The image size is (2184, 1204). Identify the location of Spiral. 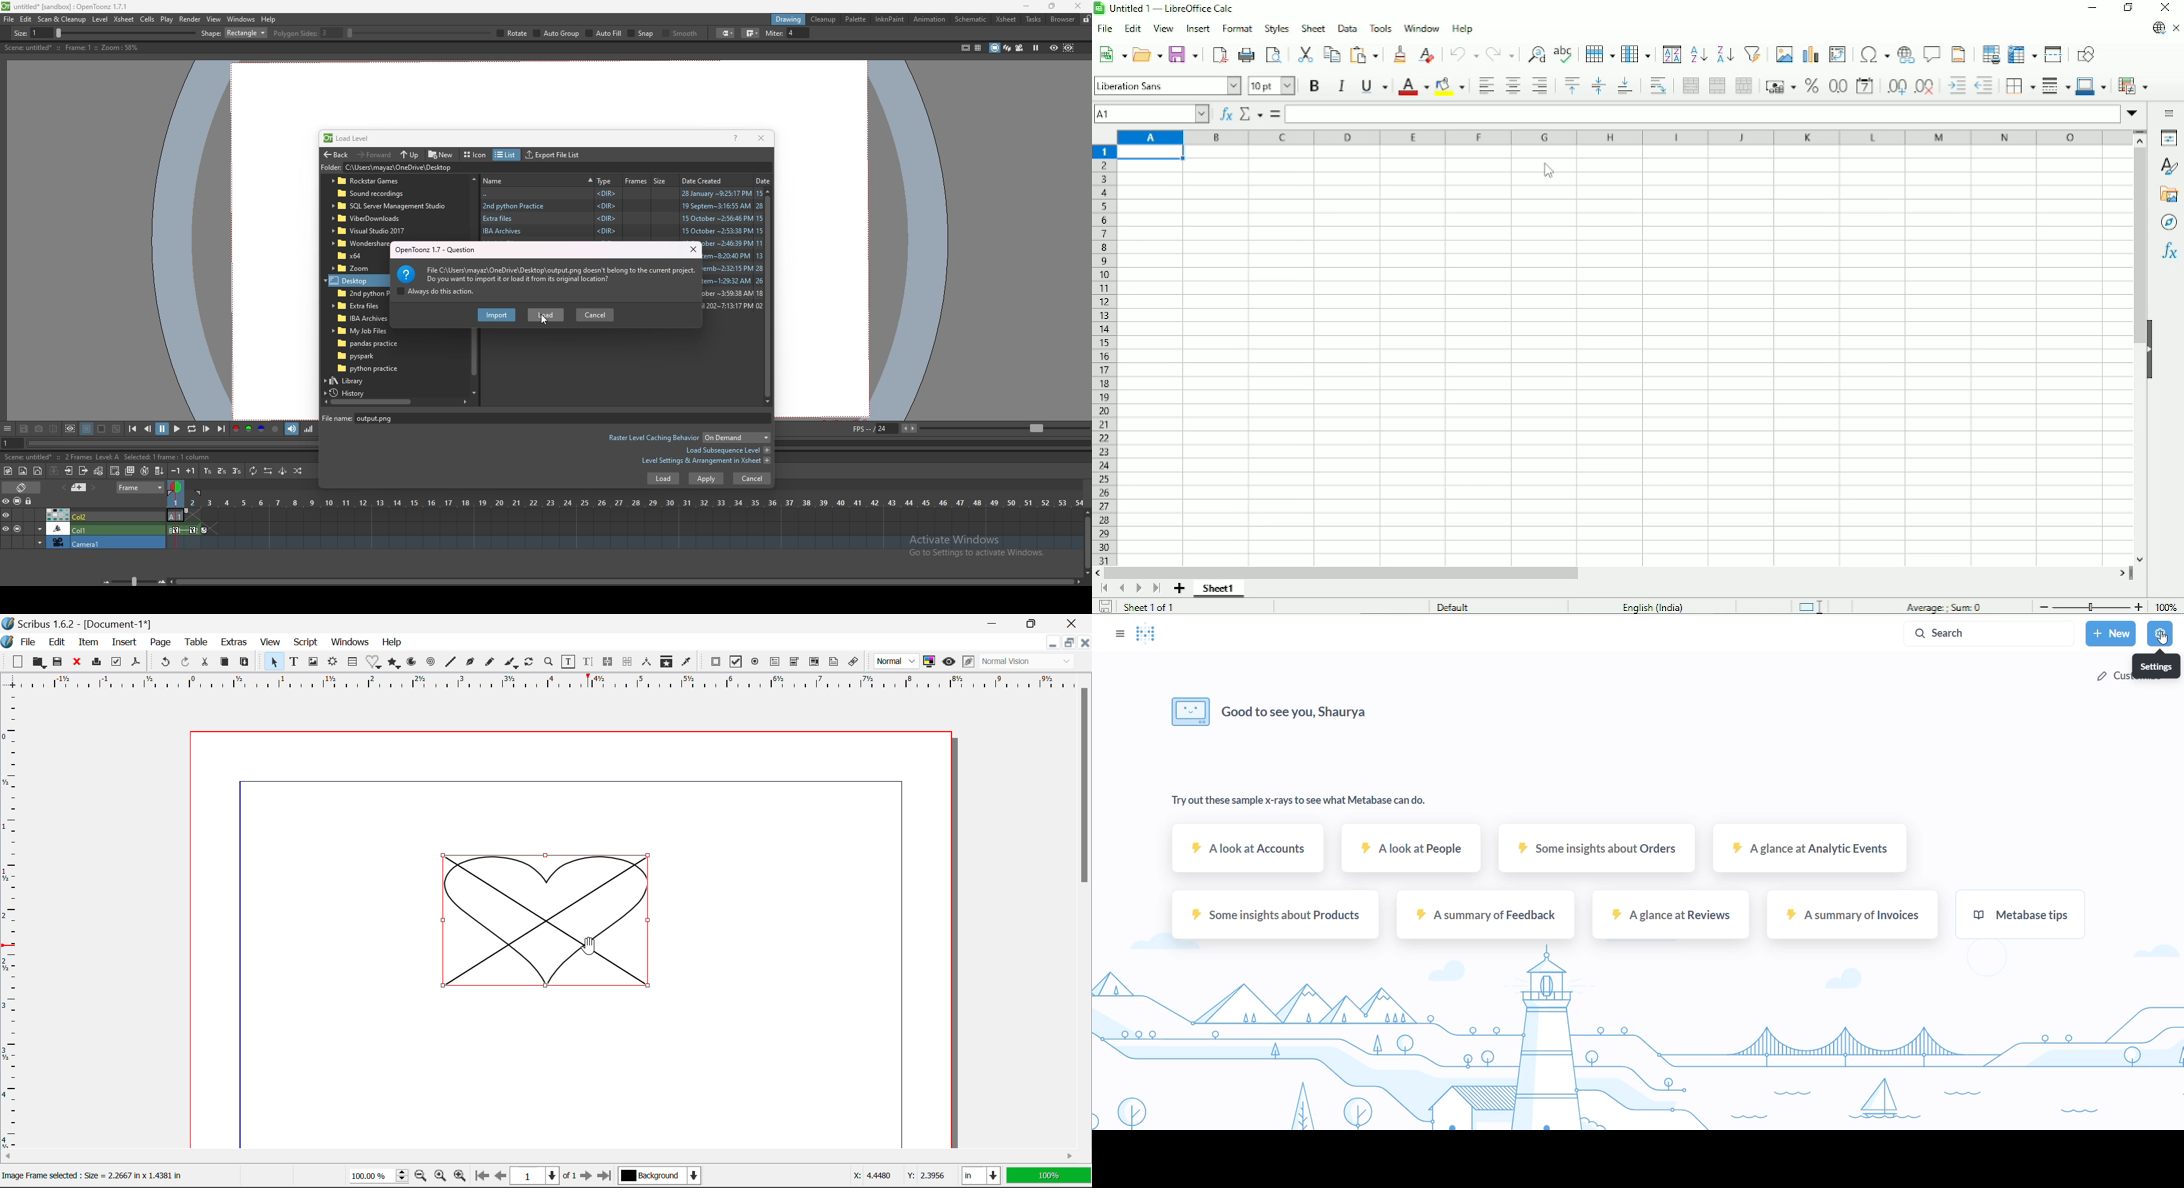
(431, 662).